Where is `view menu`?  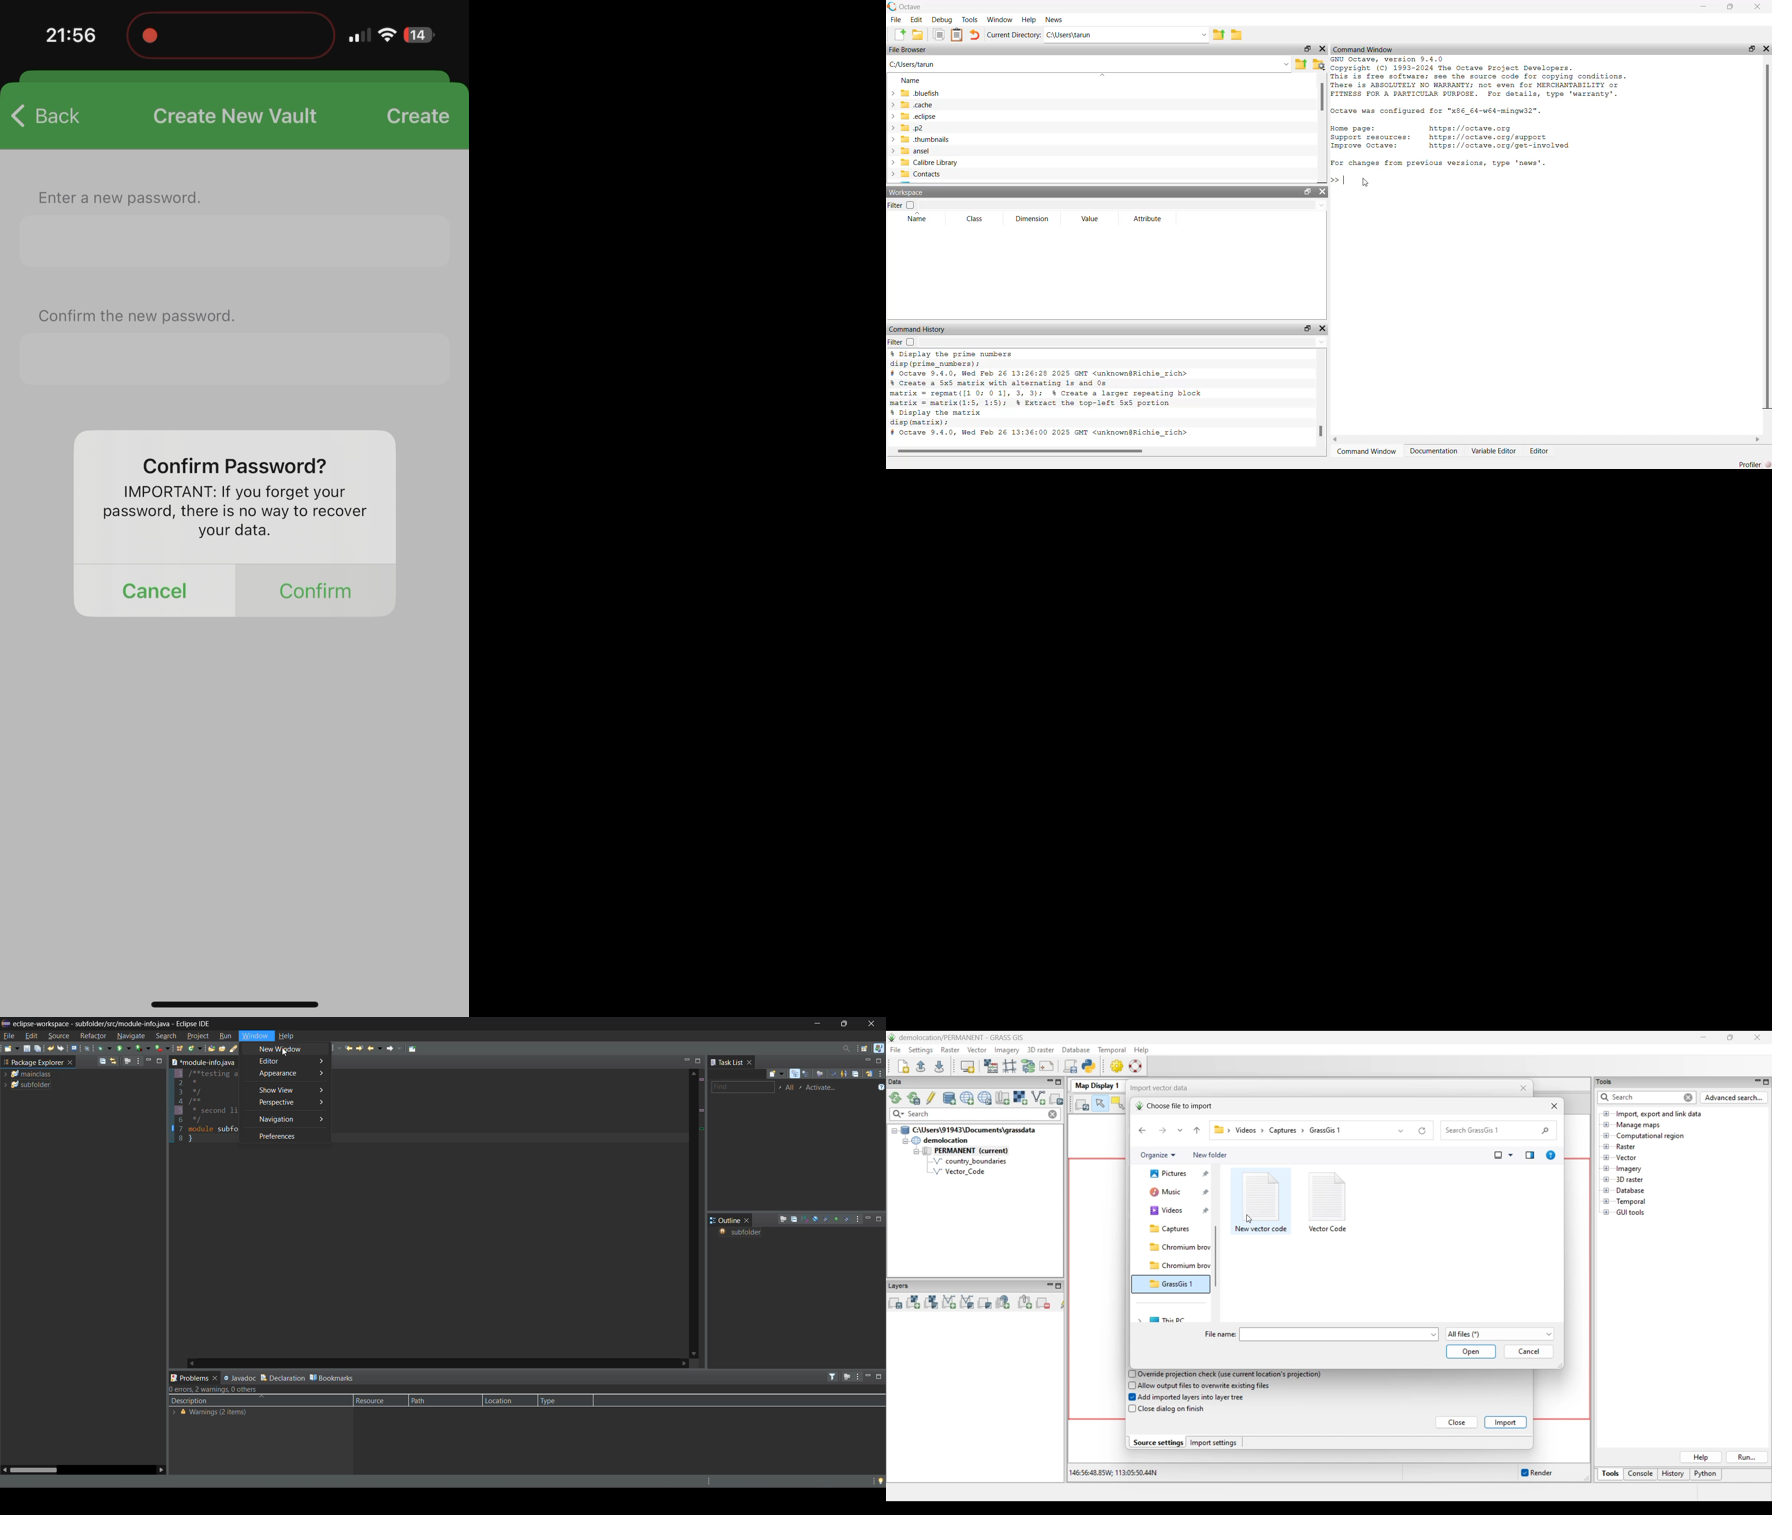
view menu is located at coordinates (859, 1377).